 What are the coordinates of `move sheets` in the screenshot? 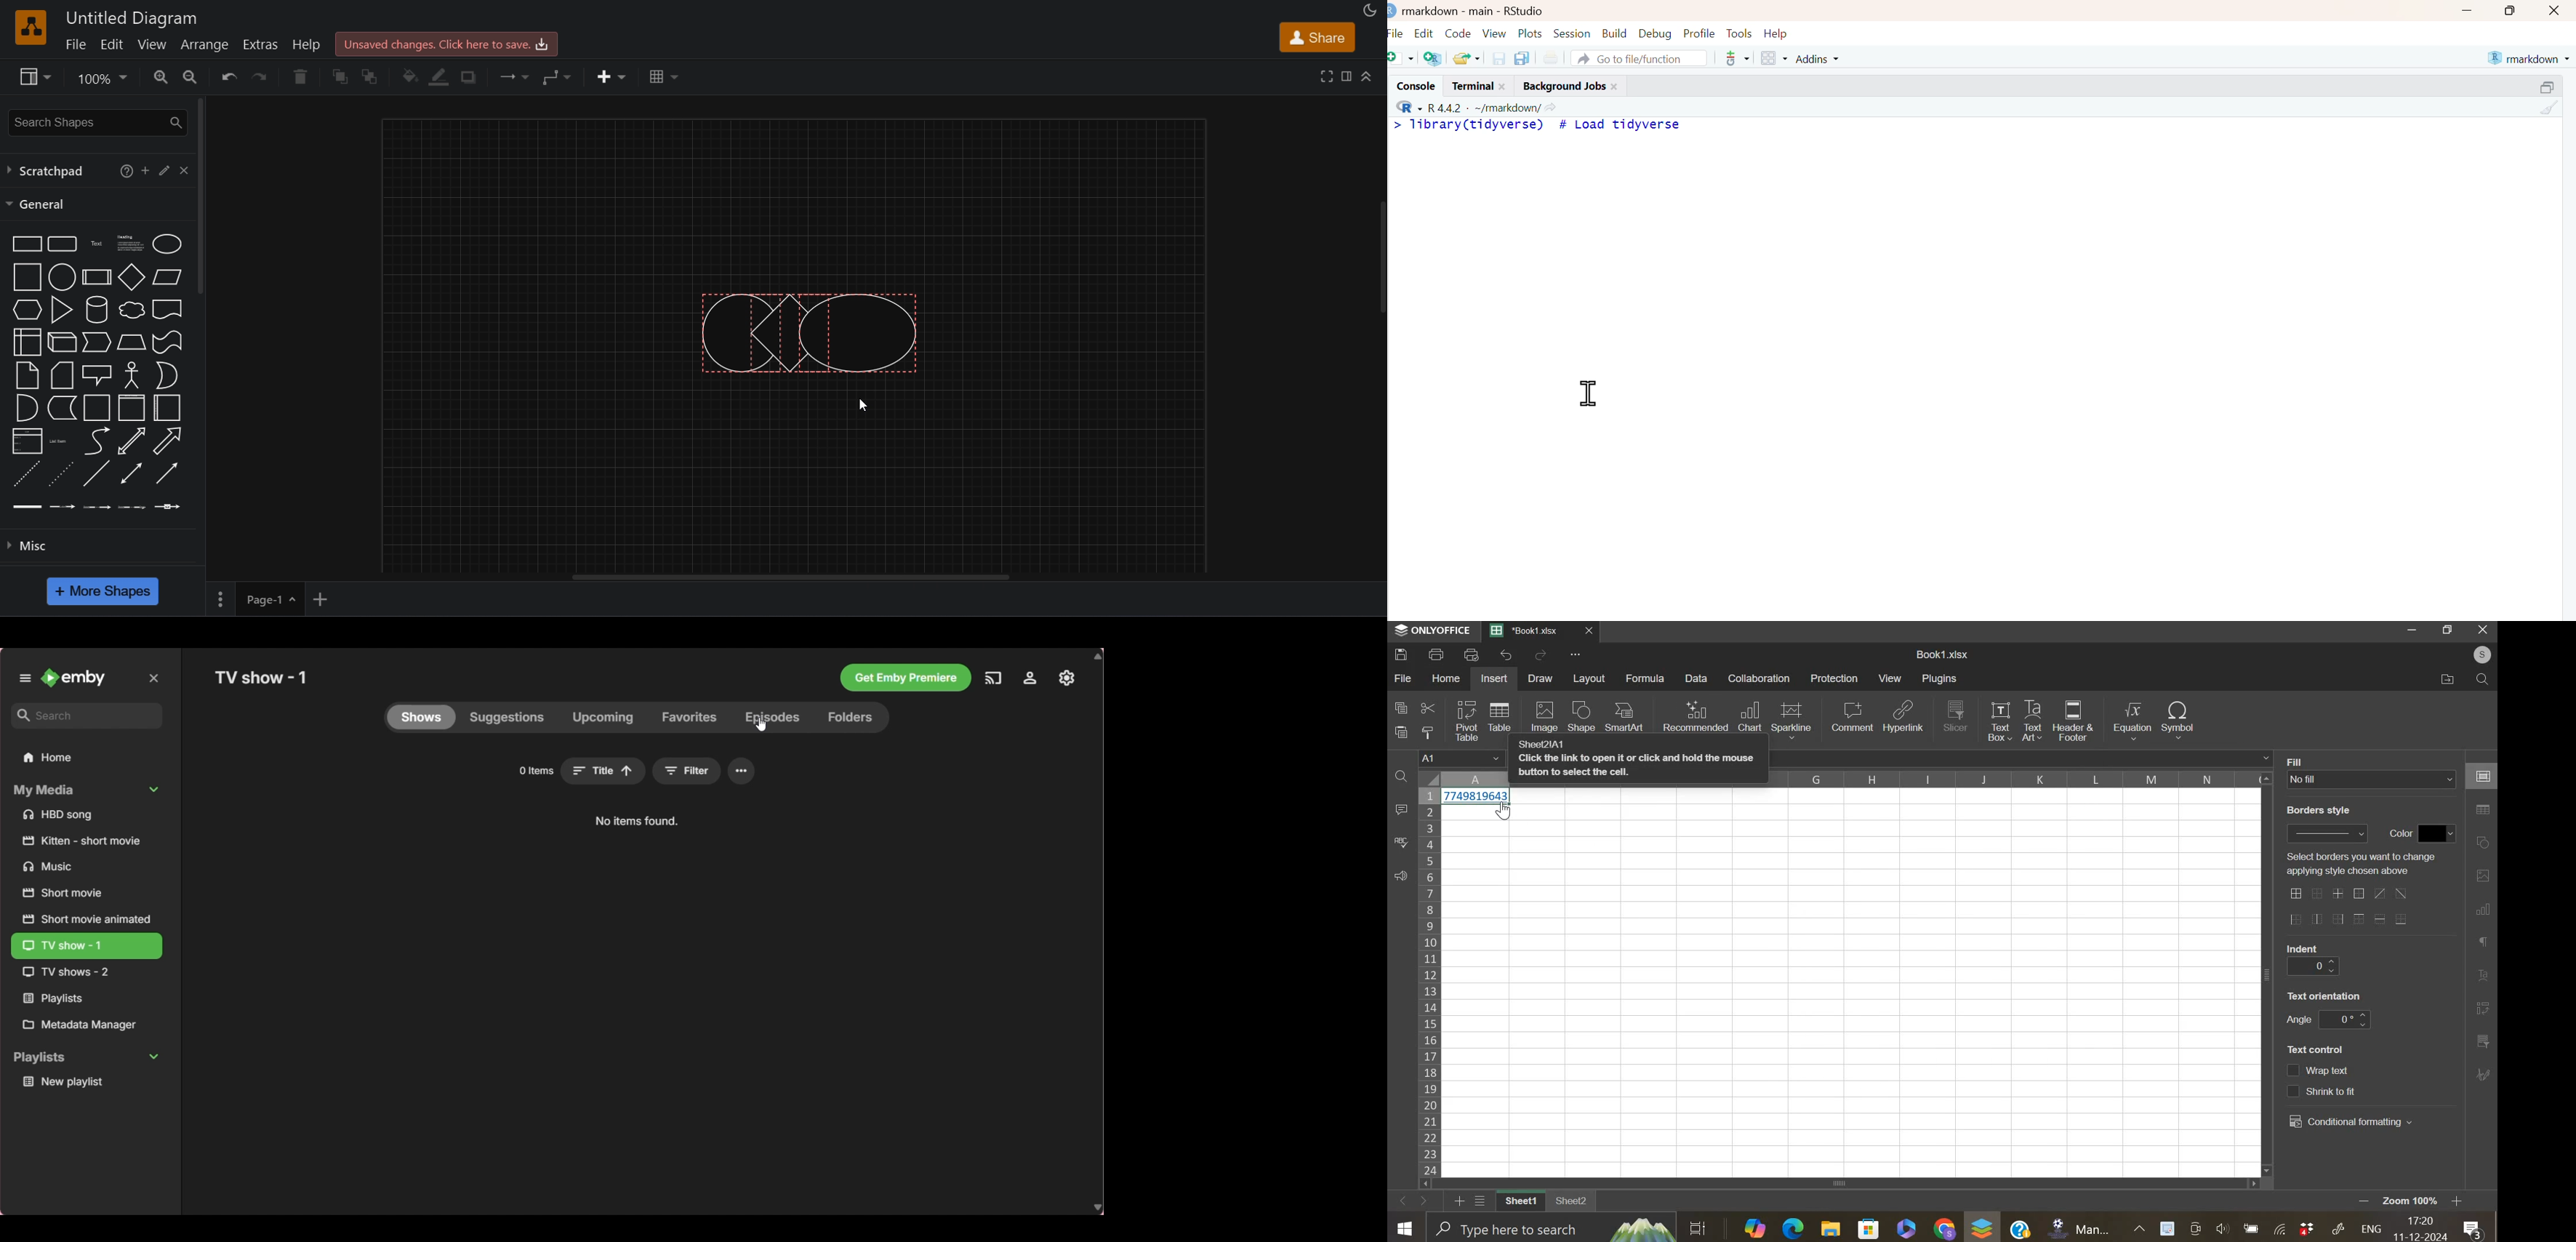 It's located at (1415, 1200).